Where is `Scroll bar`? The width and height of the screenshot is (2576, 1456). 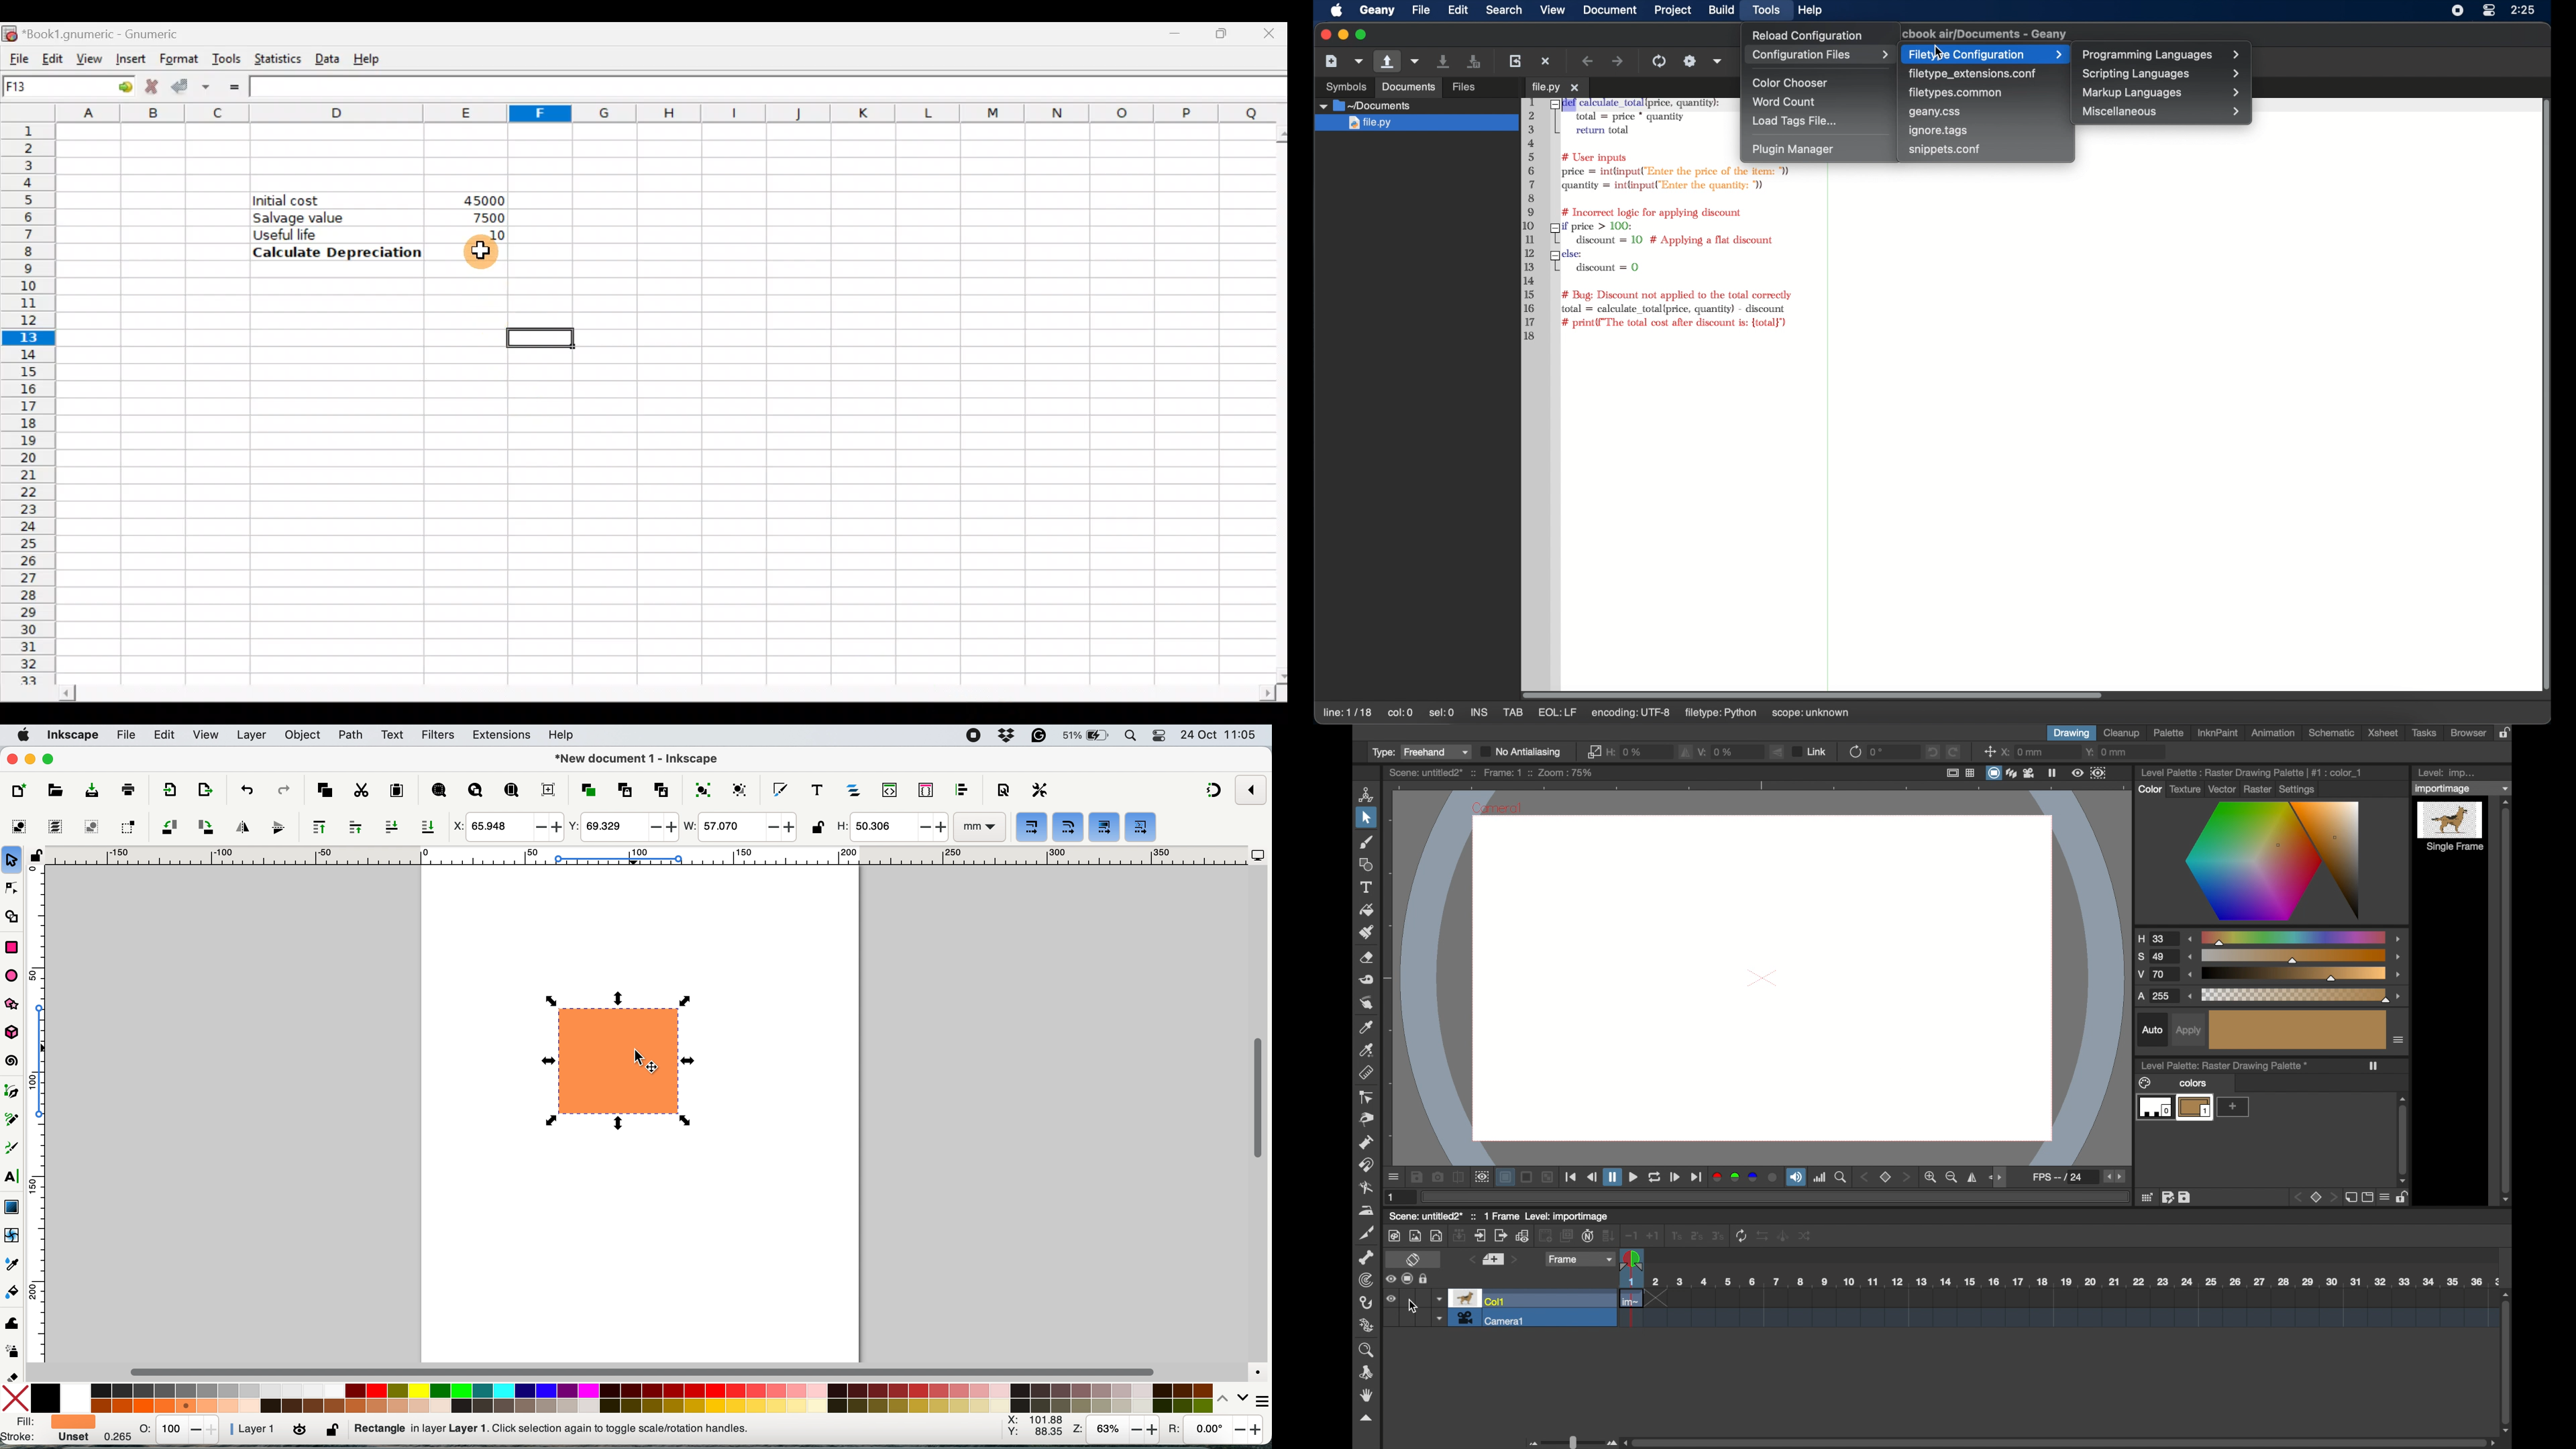
Scroll bar is located at coordinates (653, 690).